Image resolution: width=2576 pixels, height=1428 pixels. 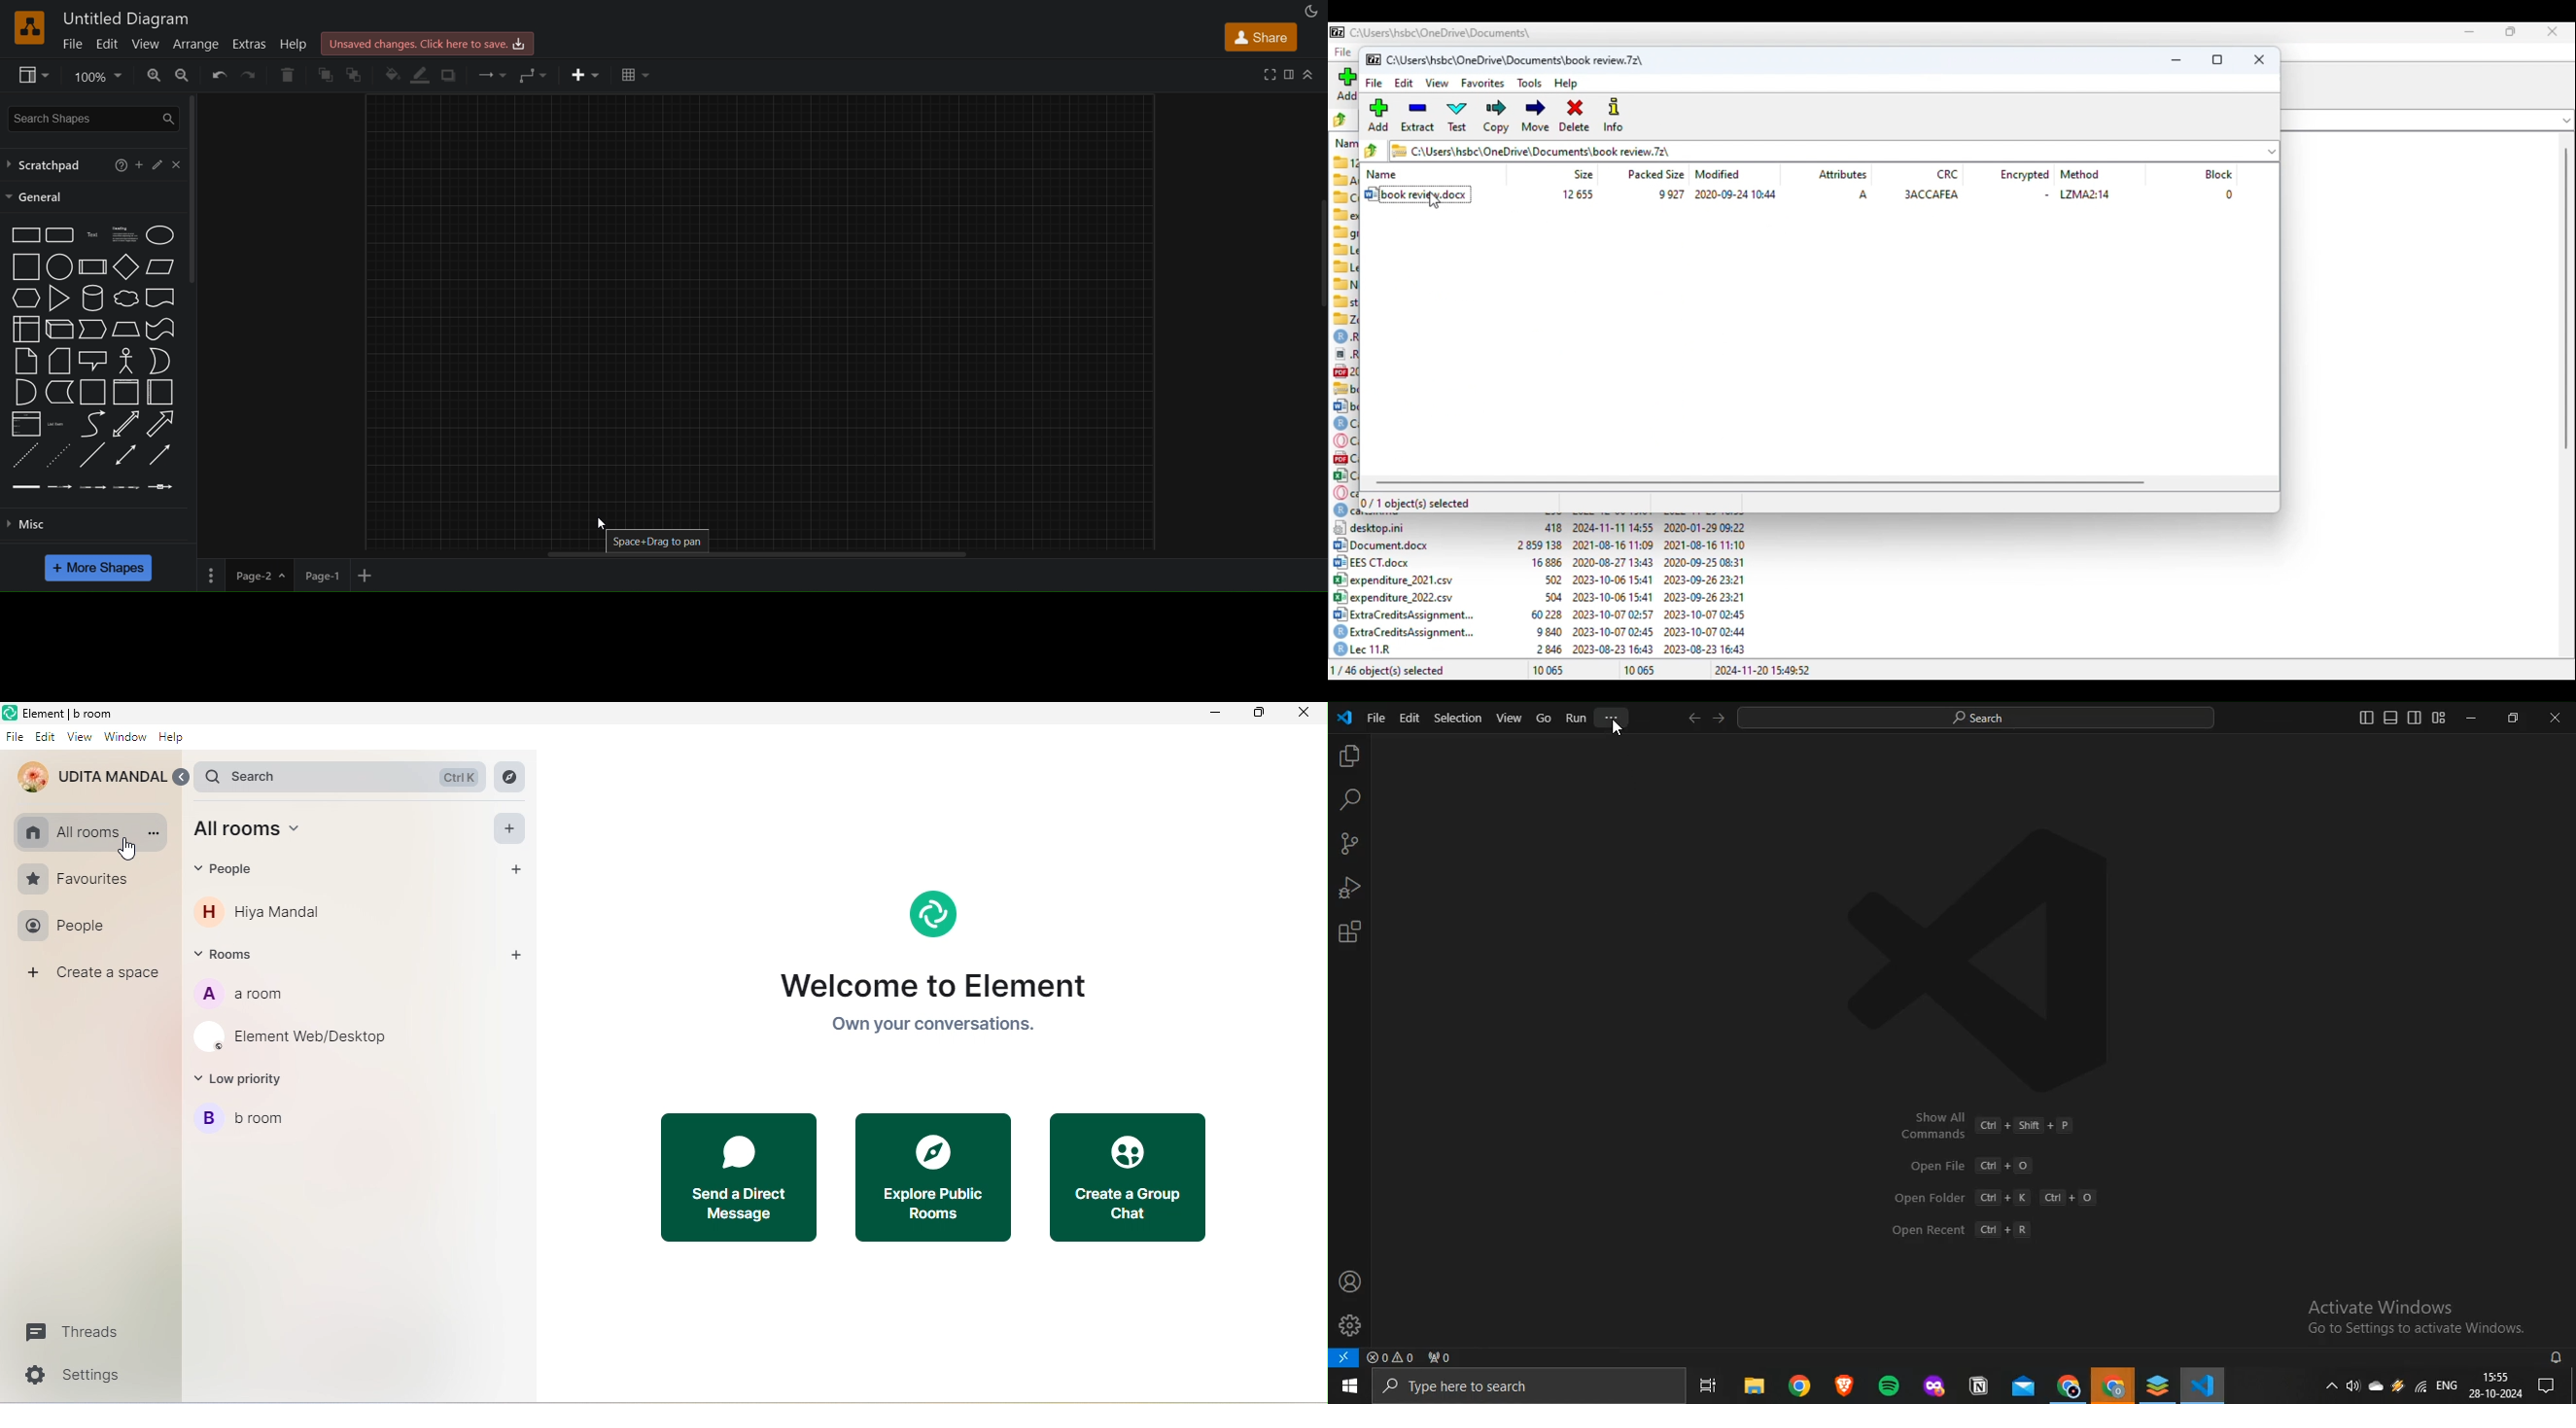 What do you see at coordinates (248, 75) in the screenshot?
I see `redo` at bounding box center [248, 75].